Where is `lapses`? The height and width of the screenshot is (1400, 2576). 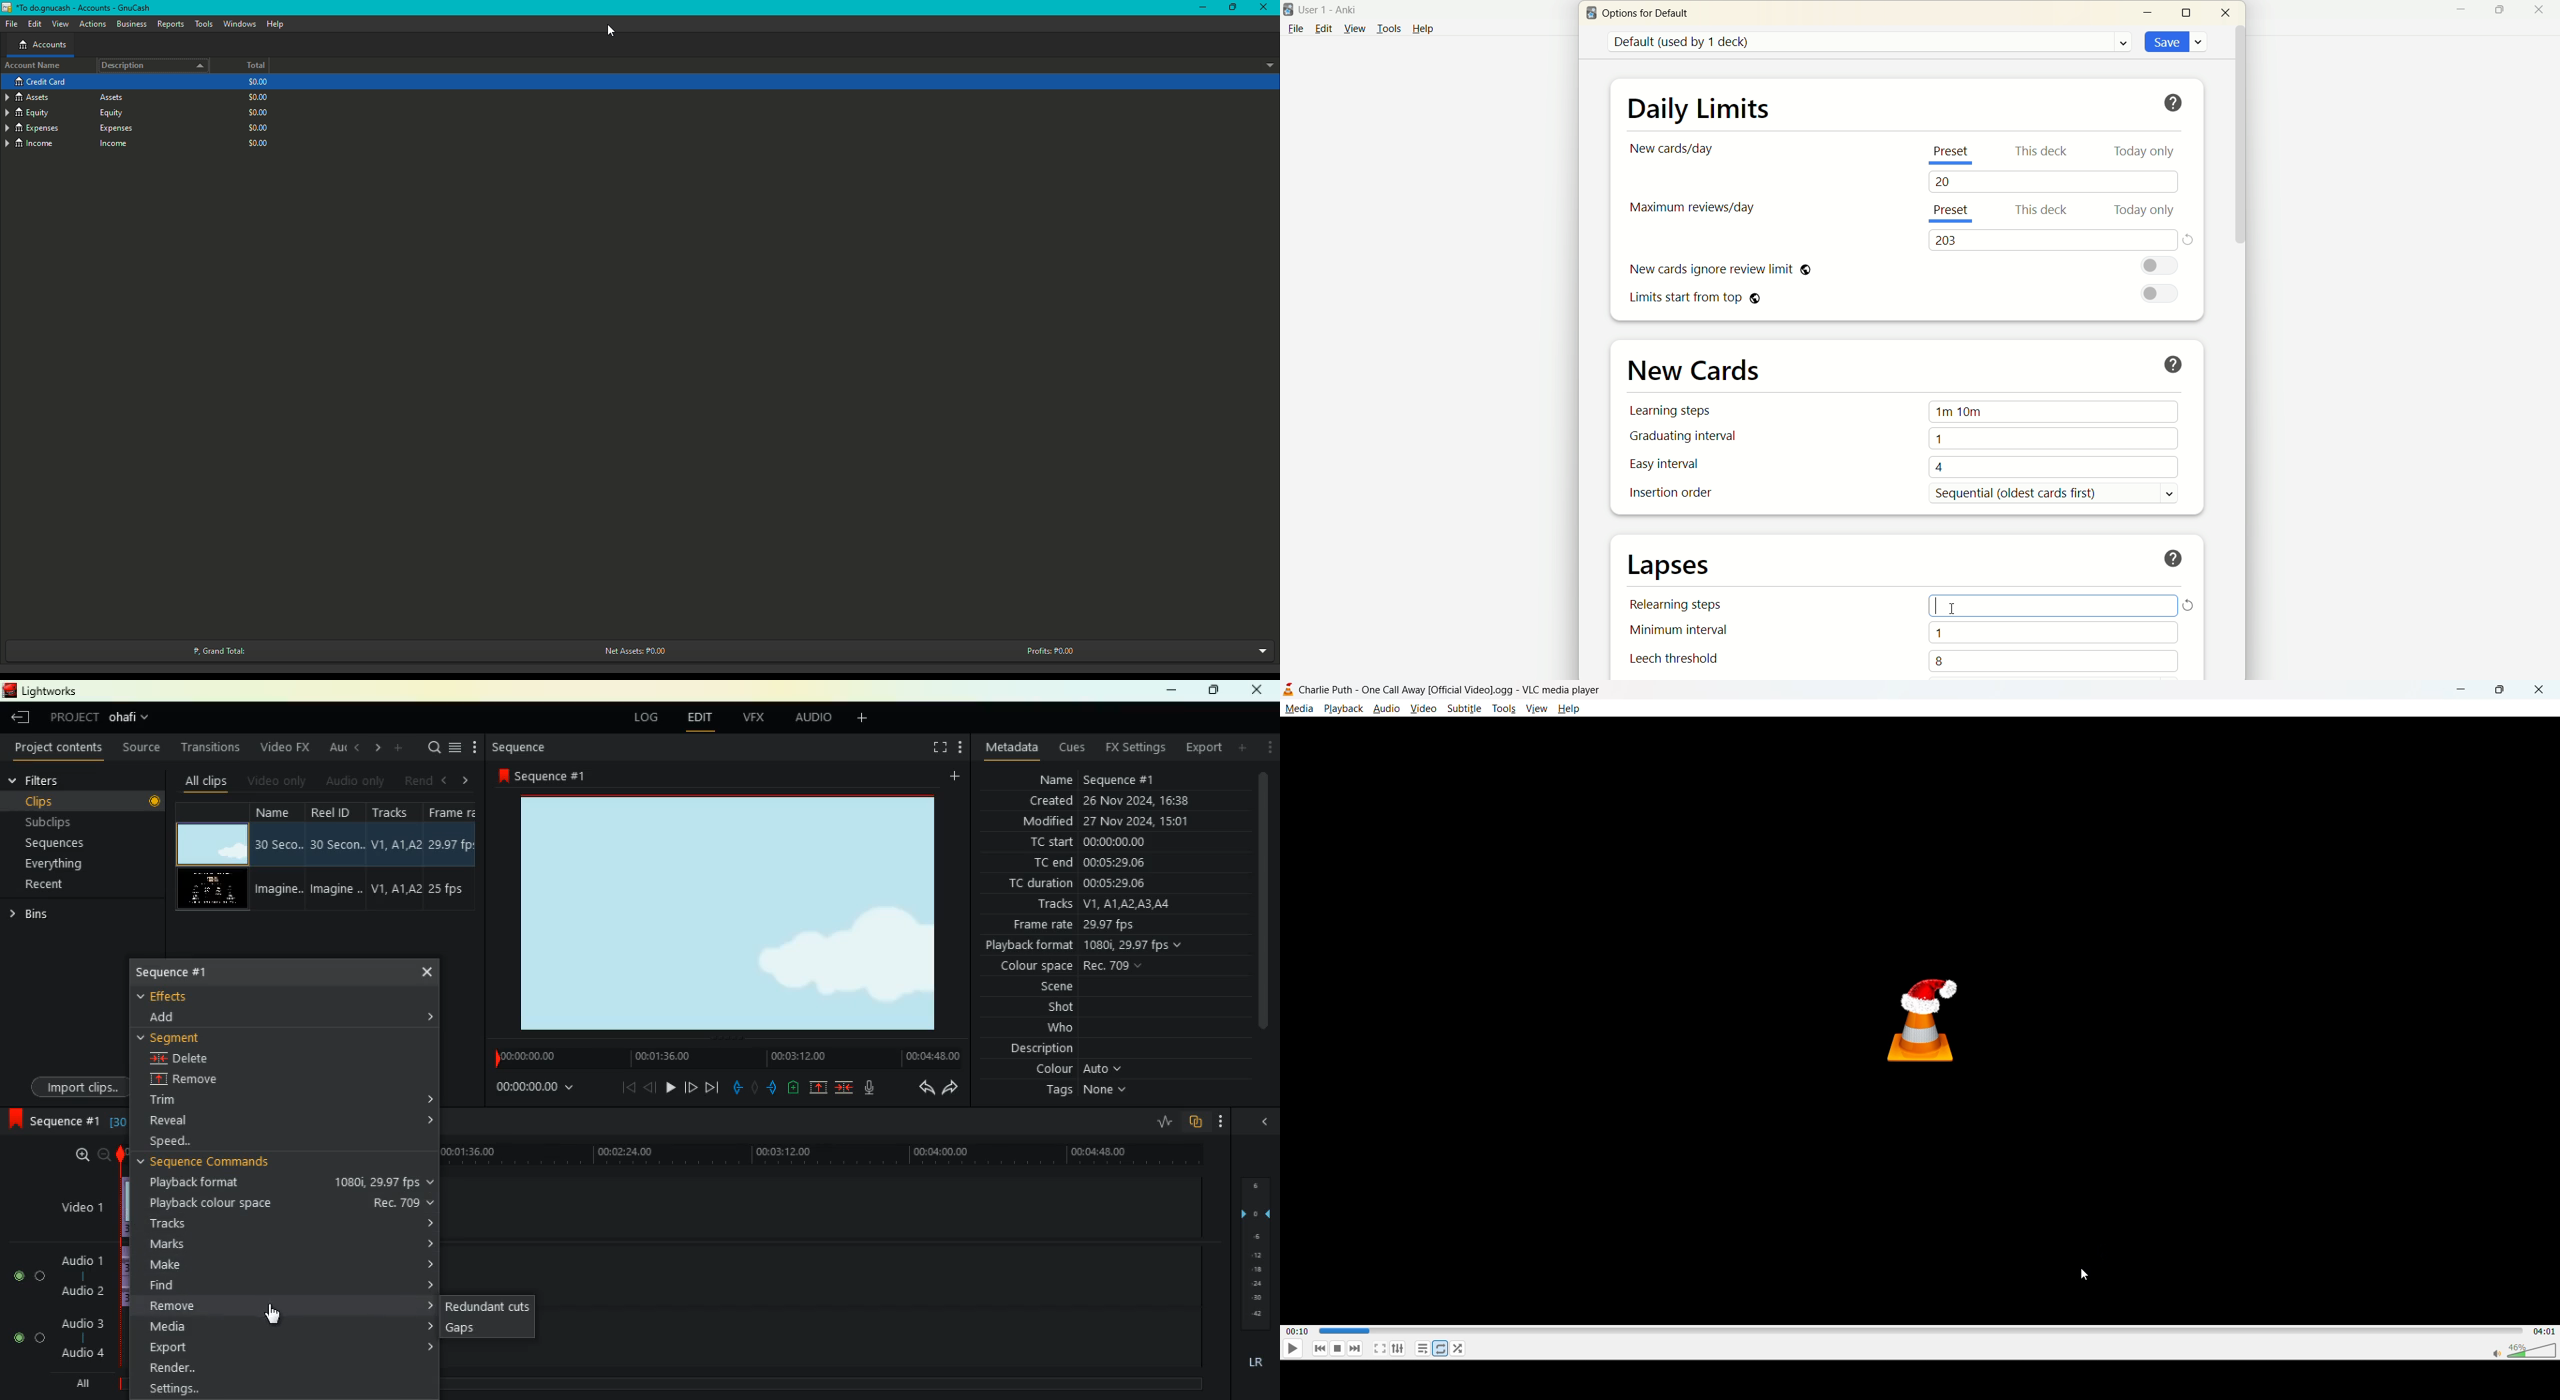
lapses is located at coordinates (1671, 567).